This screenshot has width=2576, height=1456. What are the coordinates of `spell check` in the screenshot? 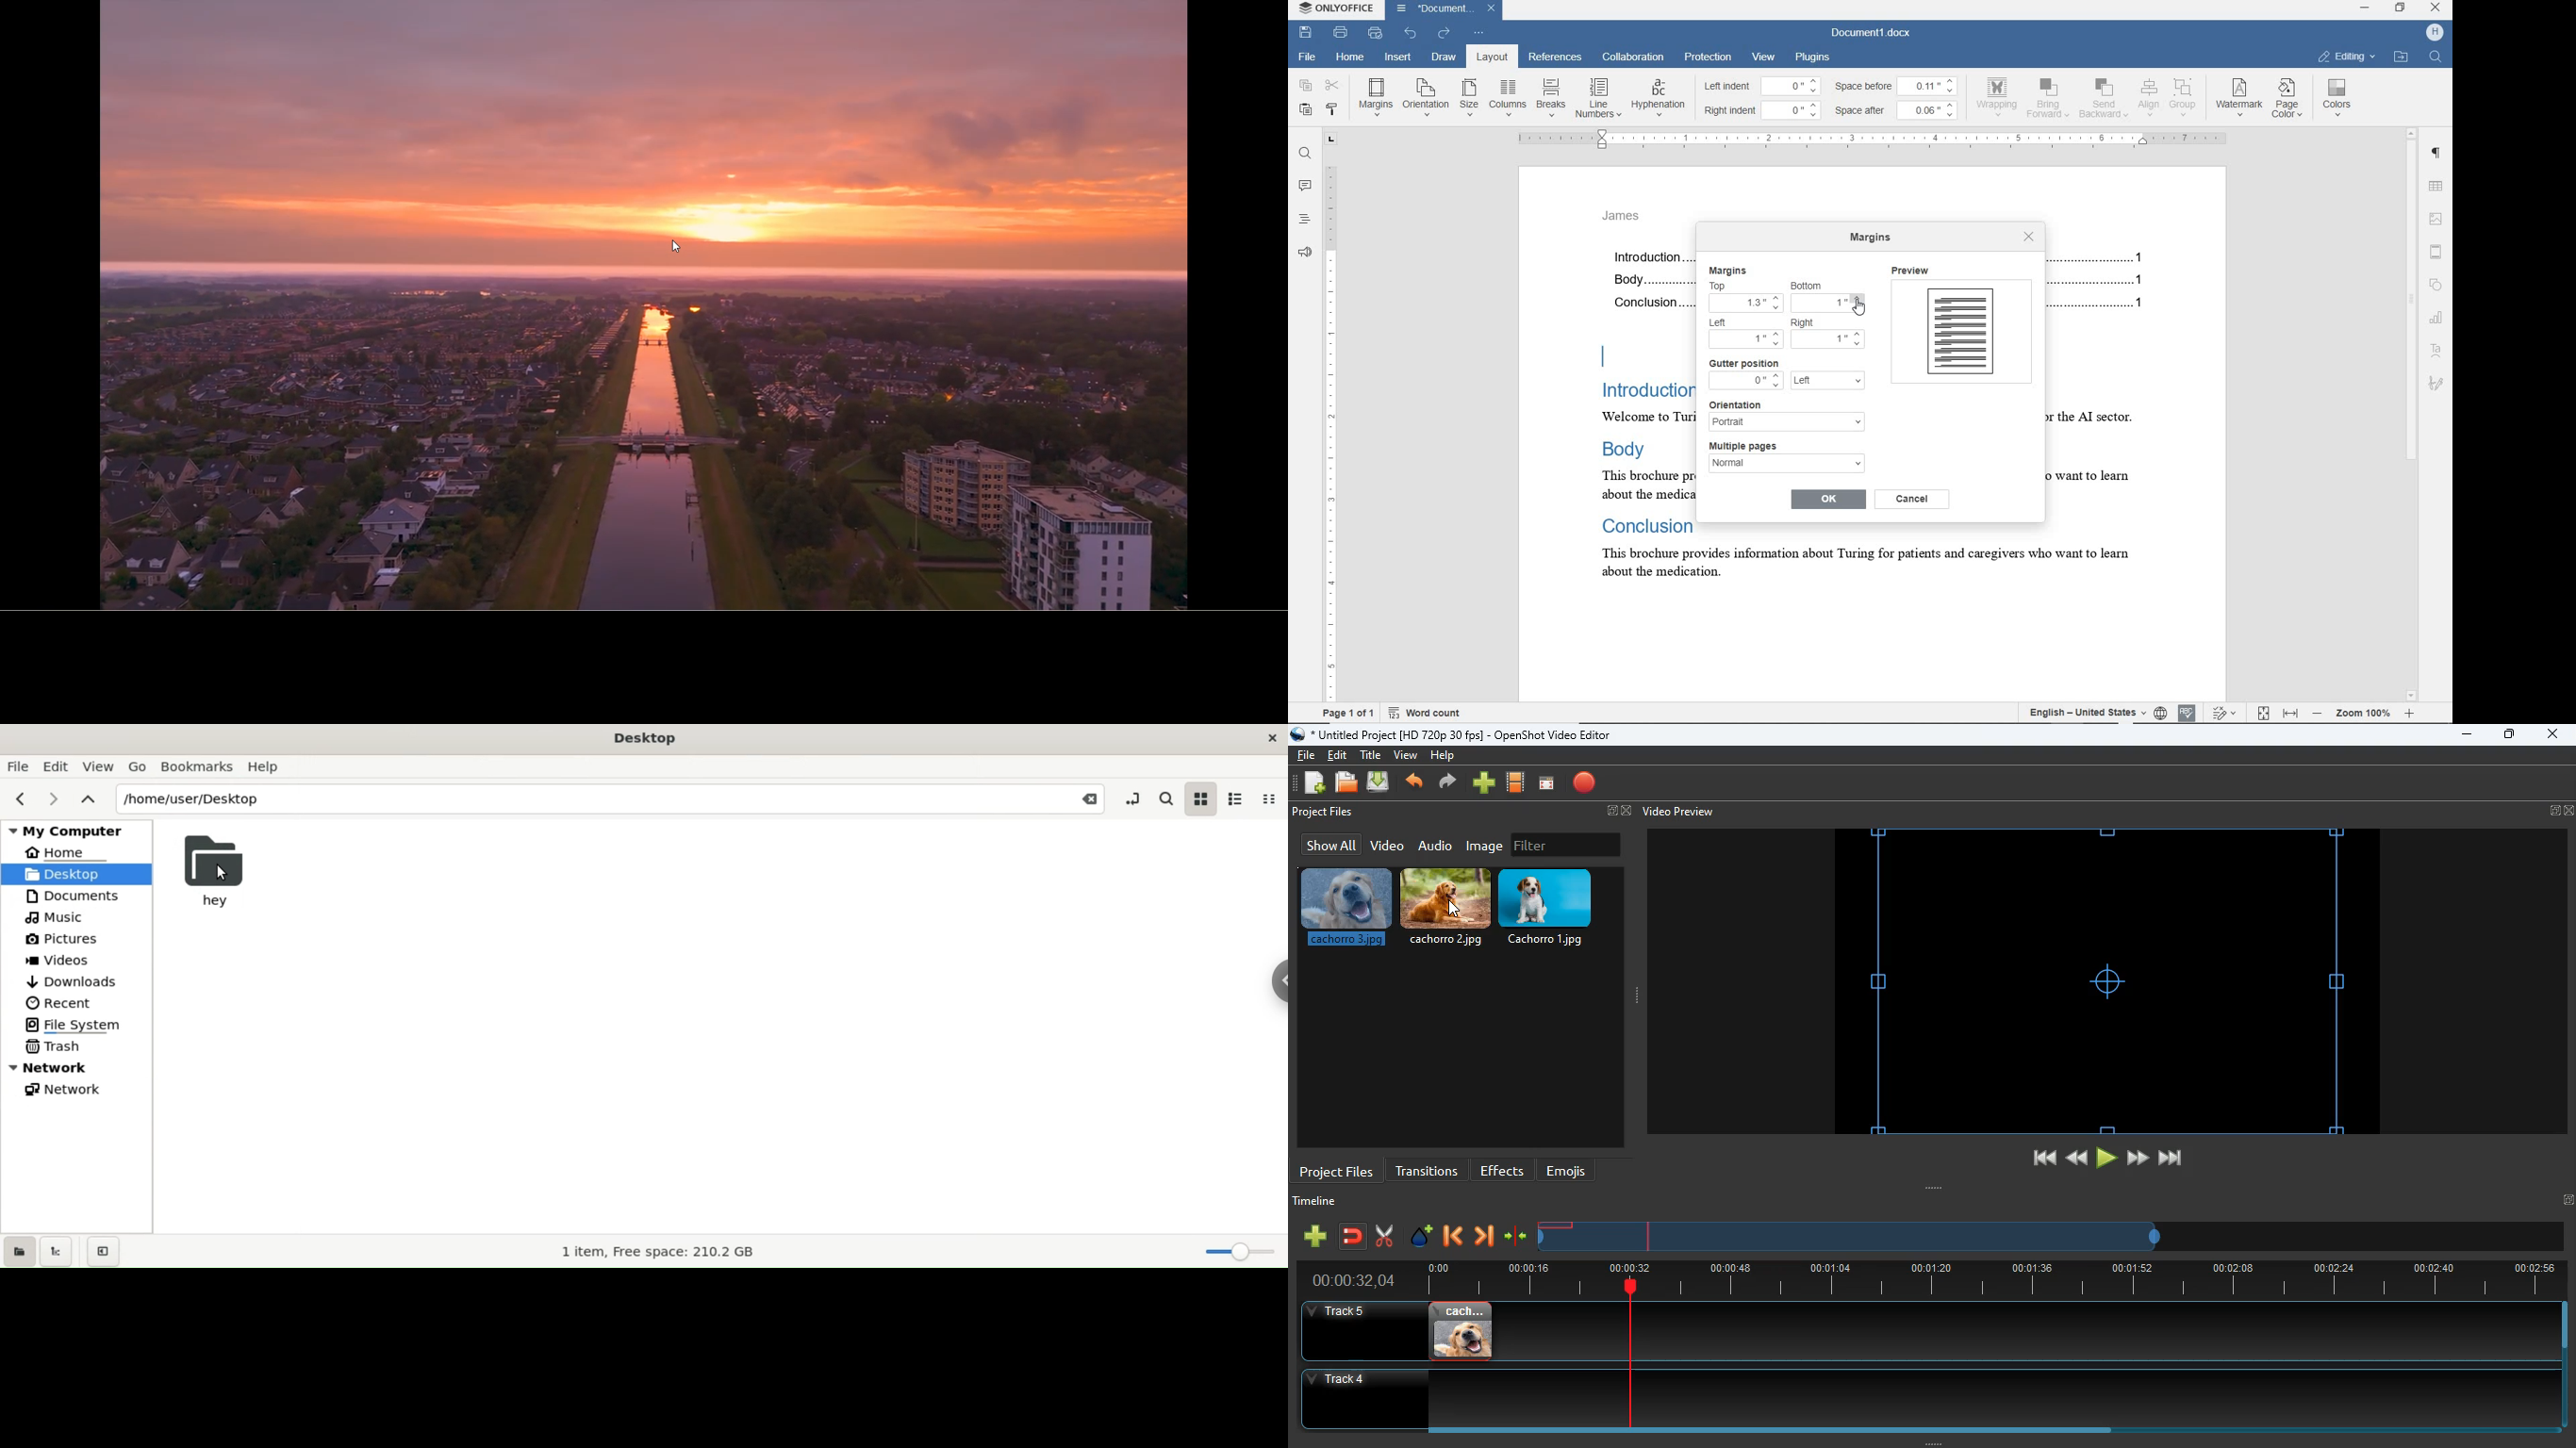 It's located at (2188, 712).